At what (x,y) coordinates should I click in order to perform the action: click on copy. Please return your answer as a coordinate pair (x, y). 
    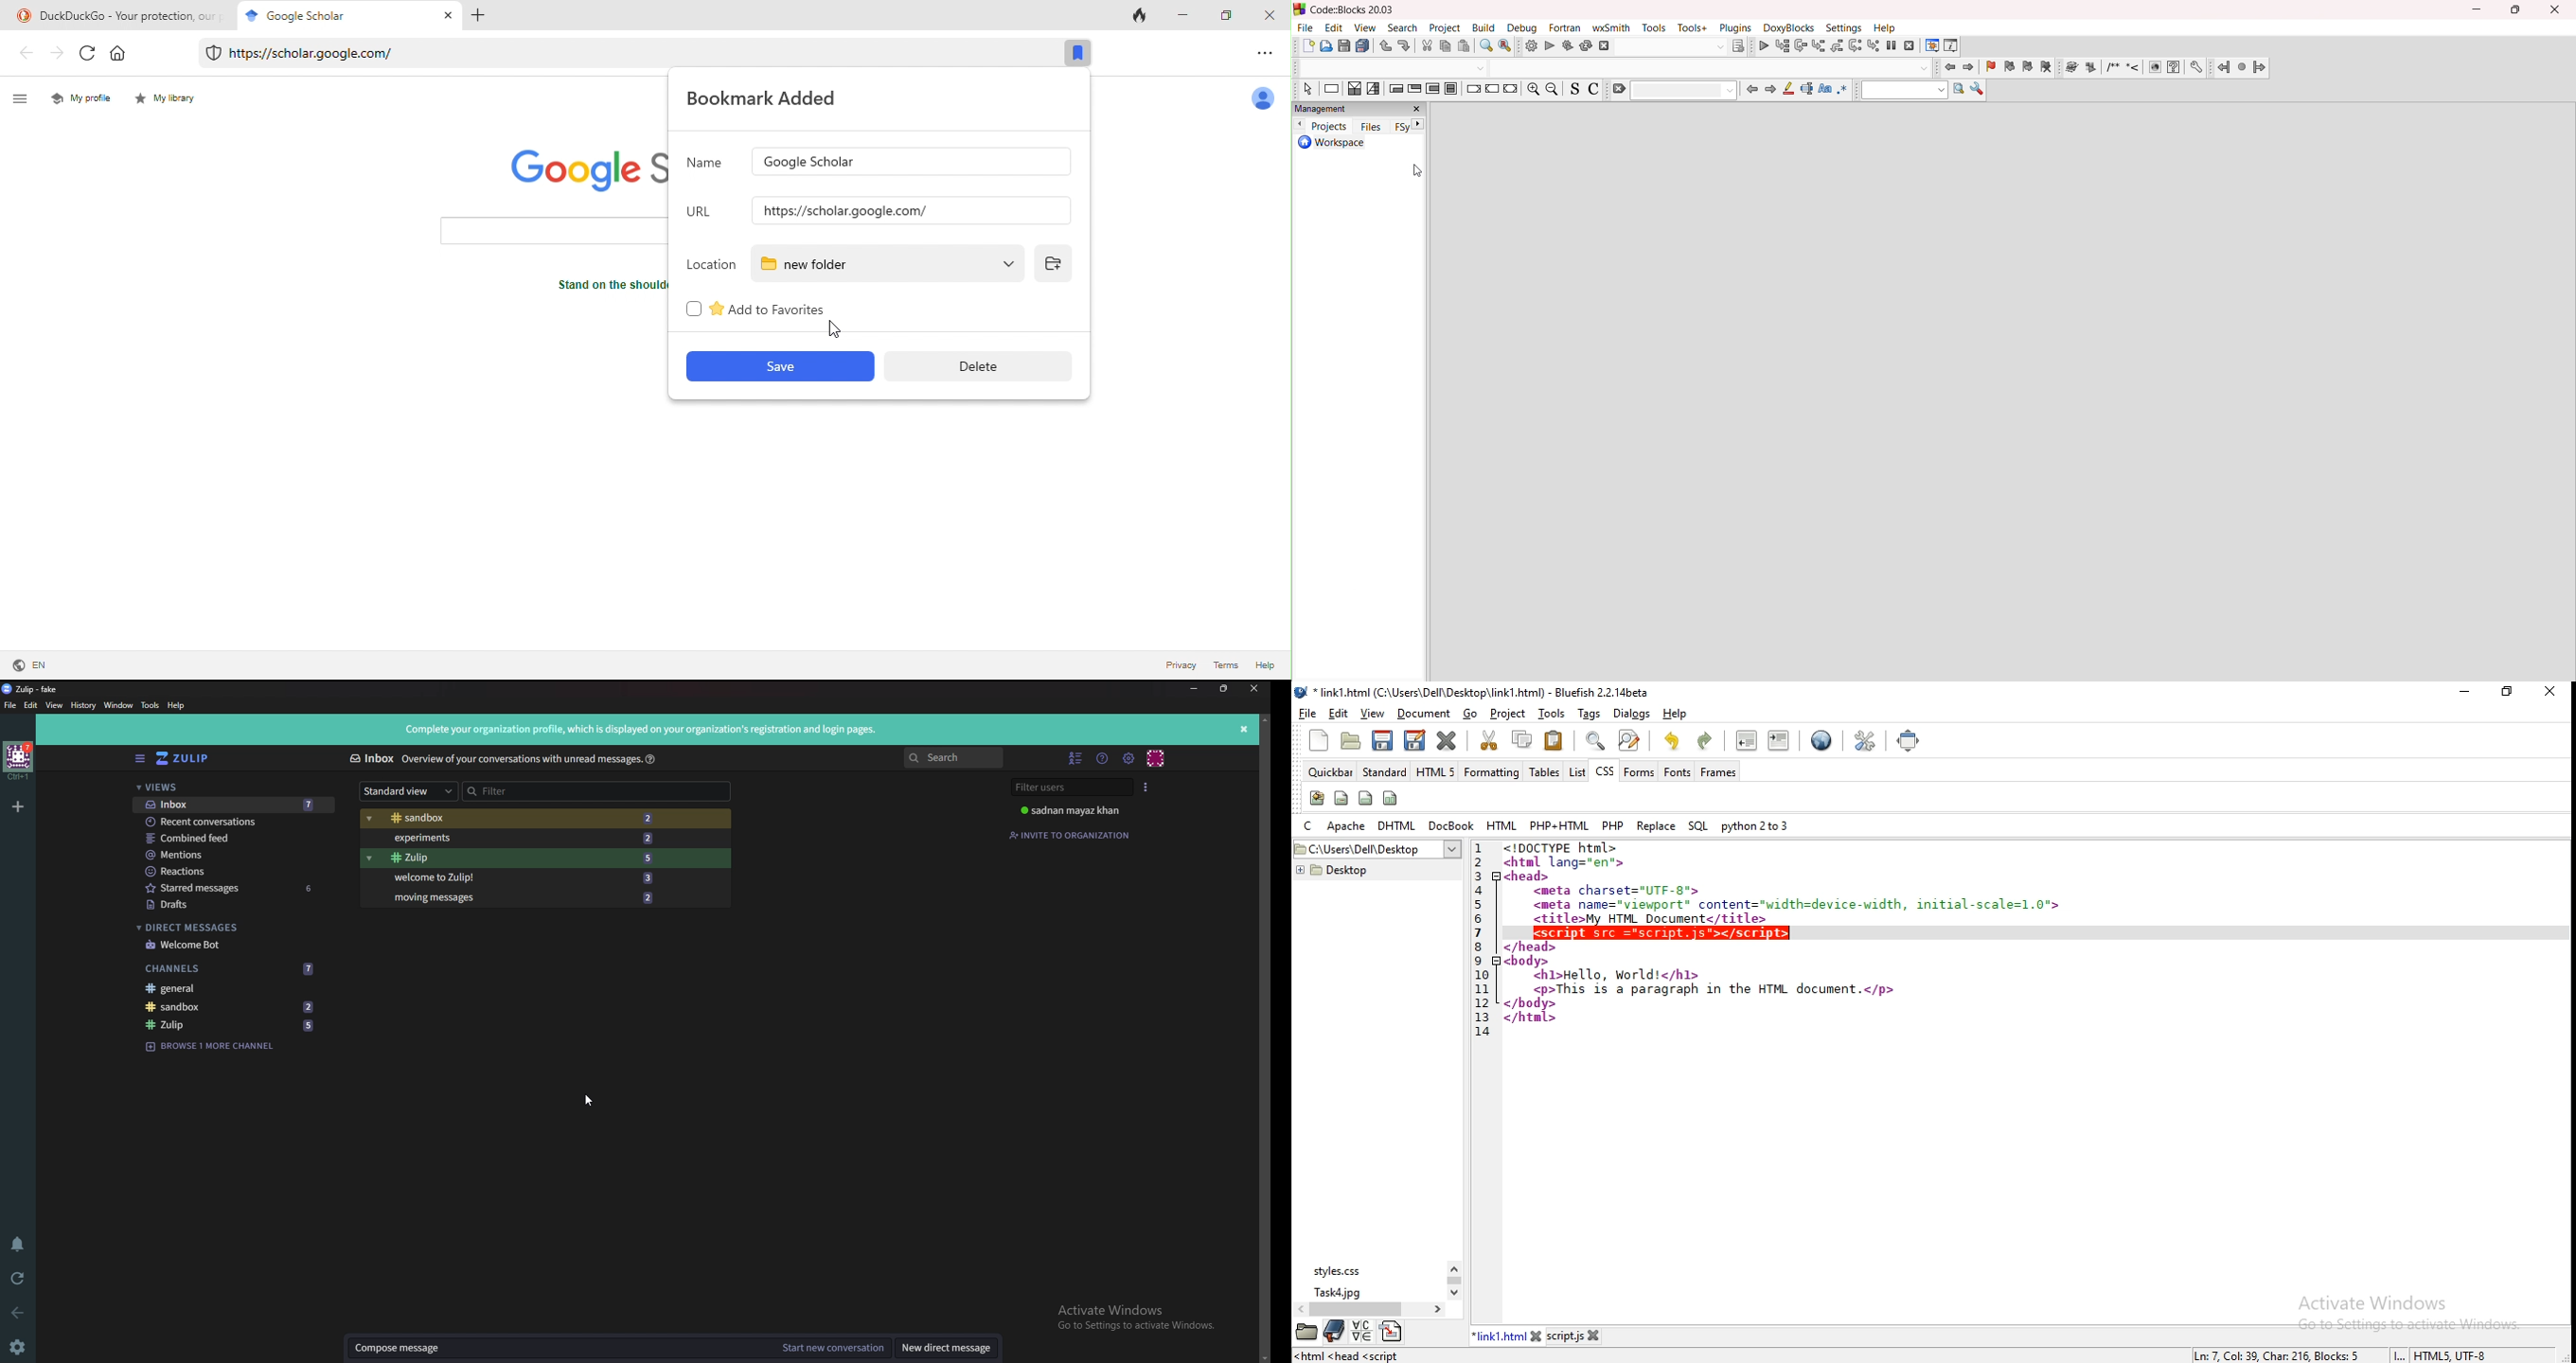
    Looking at the image, I should click on (1522, 738).